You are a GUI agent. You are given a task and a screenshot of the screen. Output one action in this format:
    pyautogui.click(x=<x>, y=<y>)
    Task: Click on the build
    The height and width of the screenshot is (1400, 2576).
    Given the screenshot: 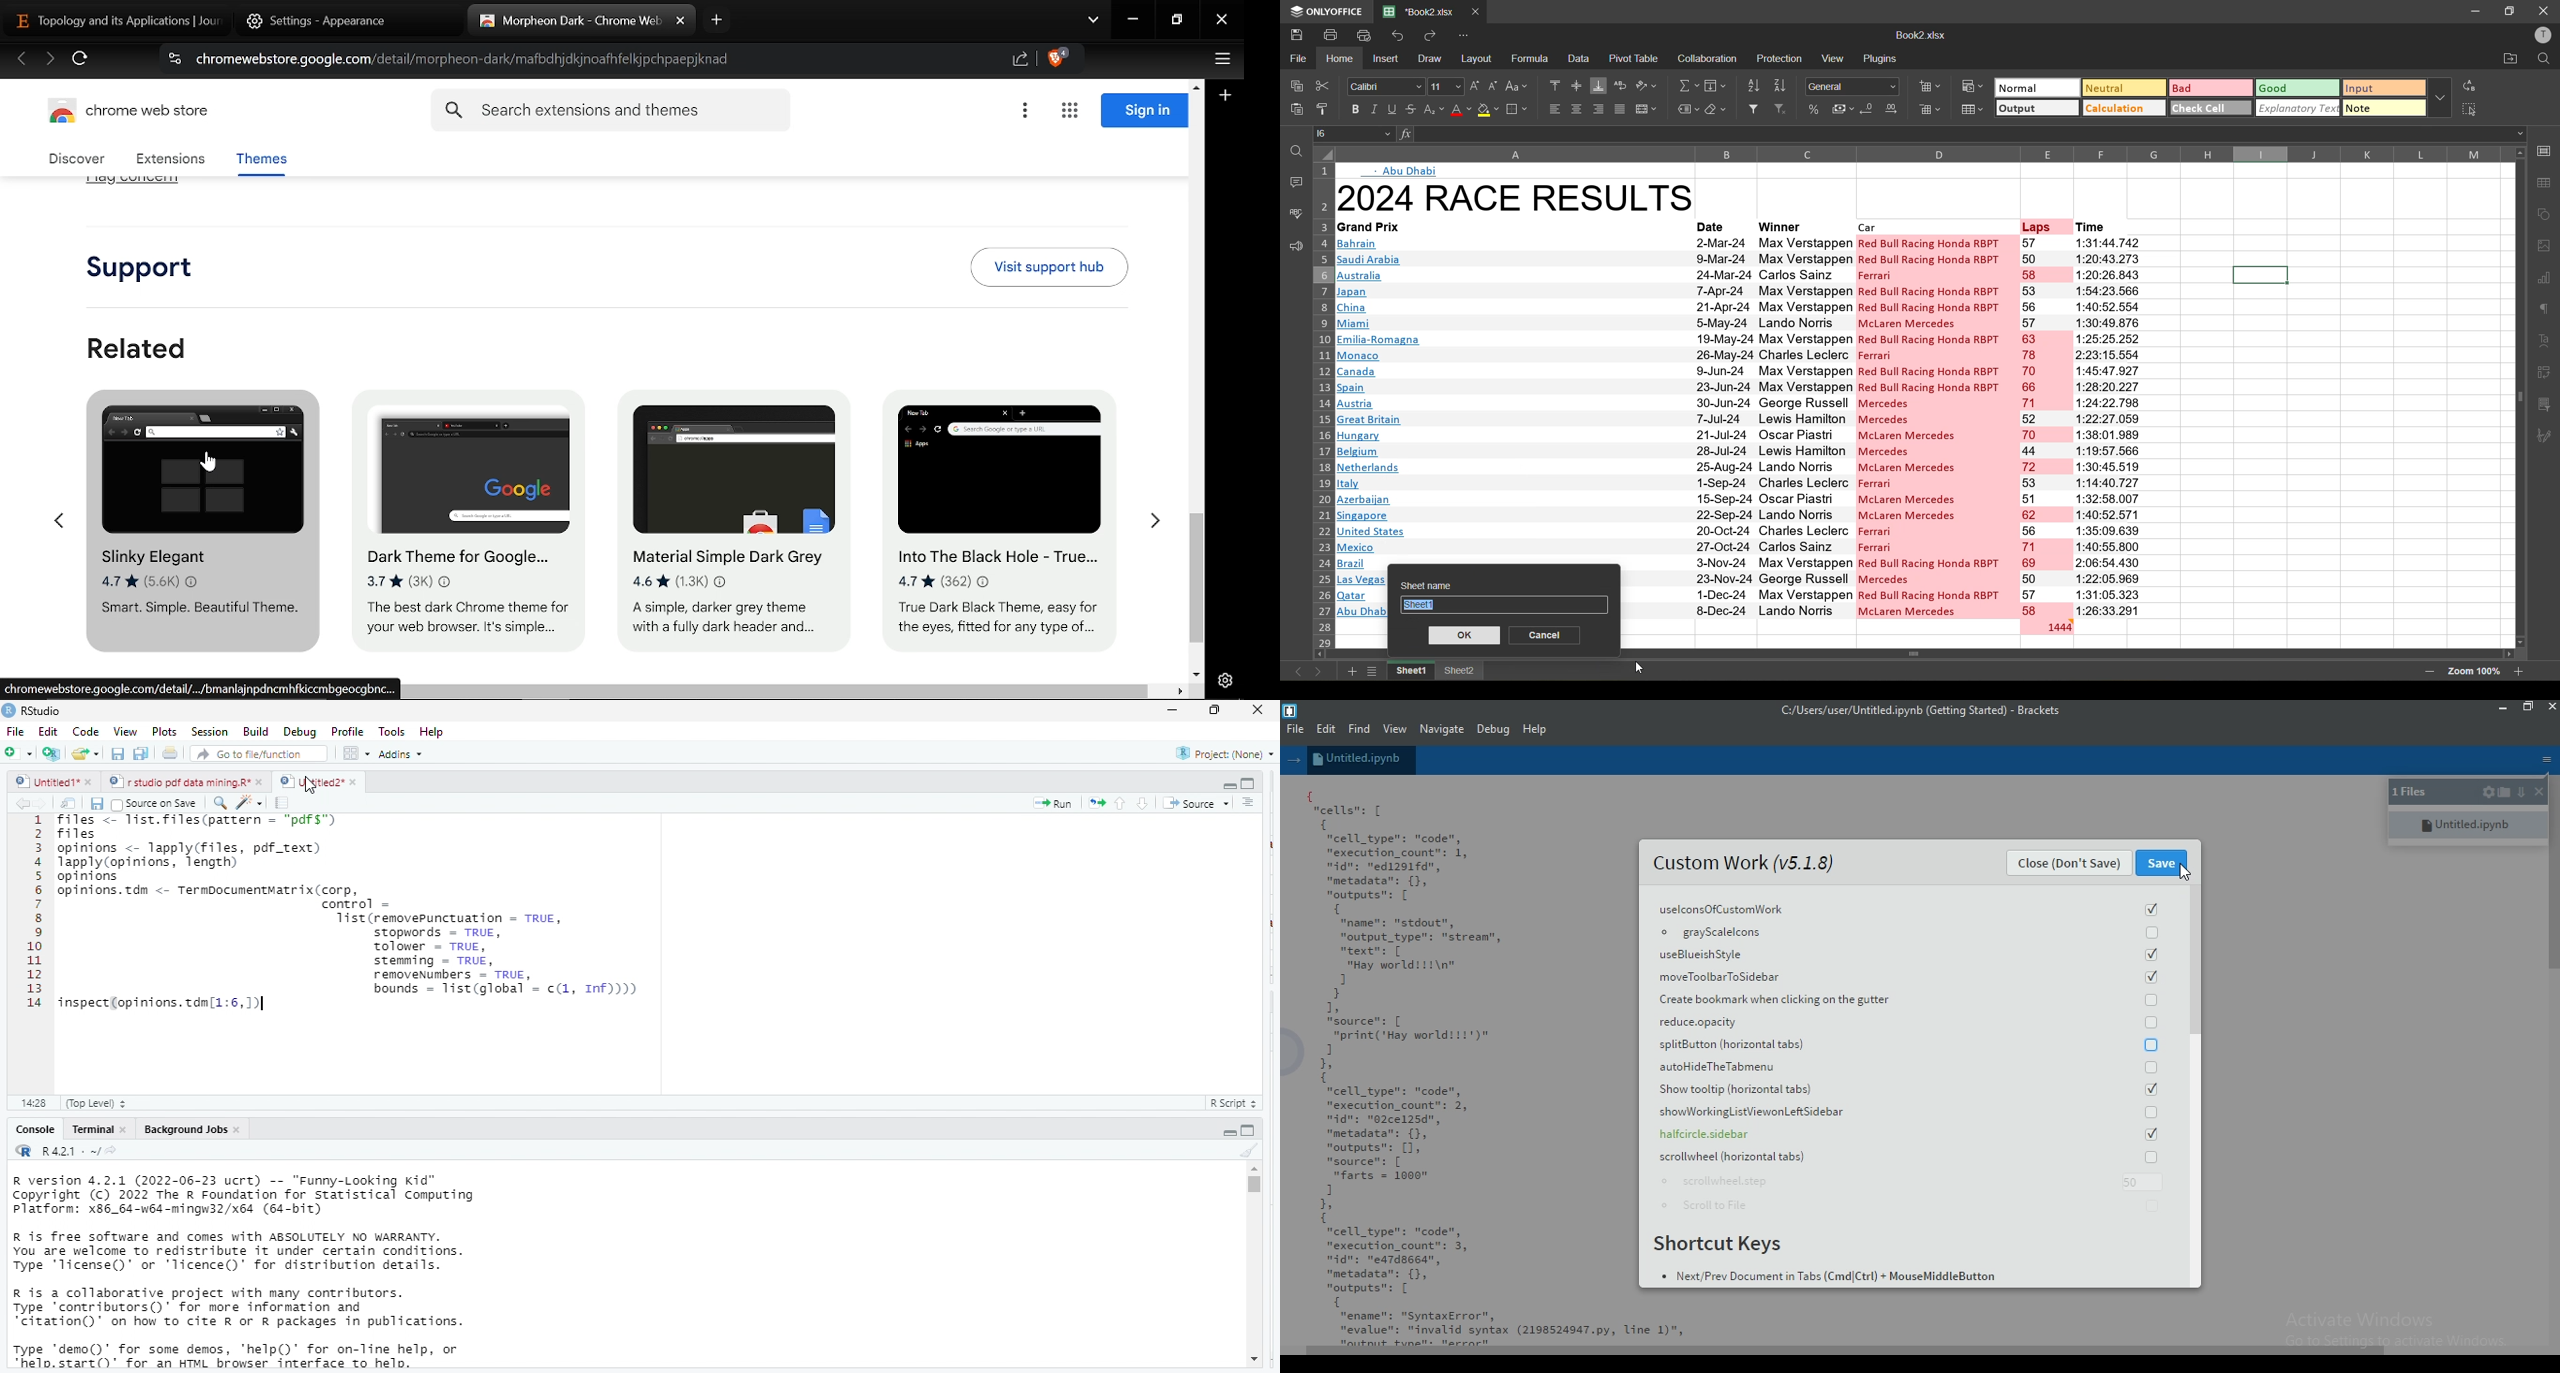 What is the action you would take?
    pyautogui.click(x=256, y=731)
    